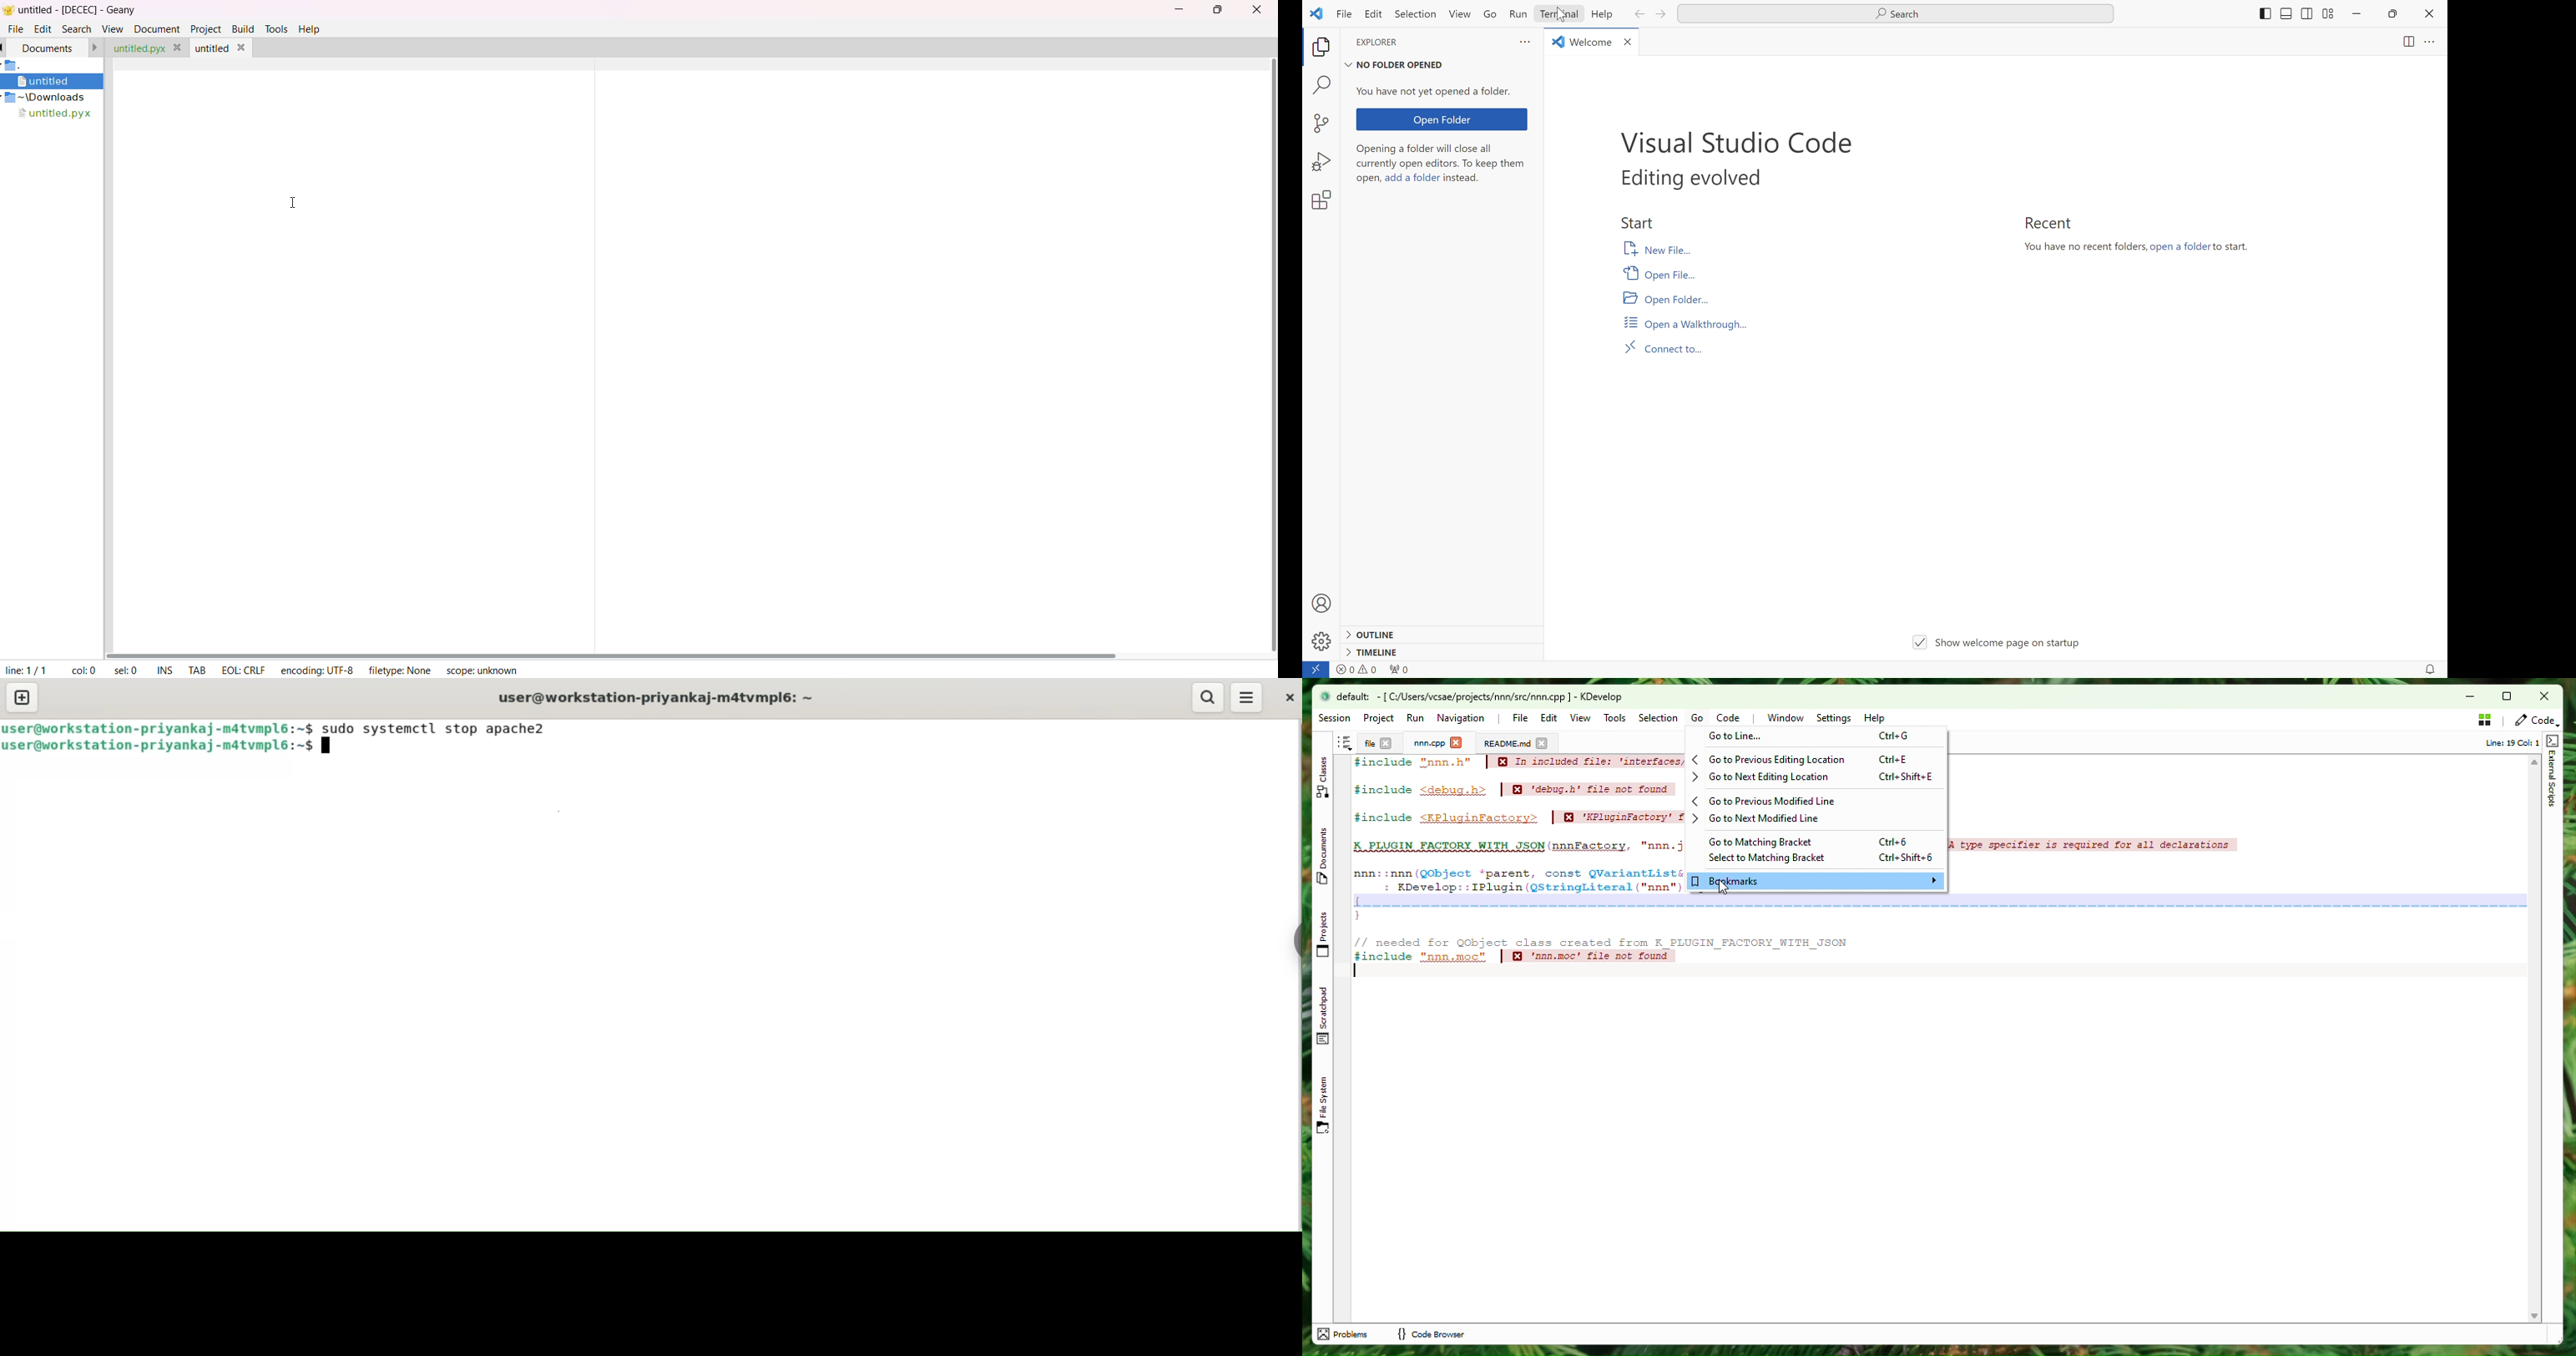  I want to click on explorer, so click(1396, 43).